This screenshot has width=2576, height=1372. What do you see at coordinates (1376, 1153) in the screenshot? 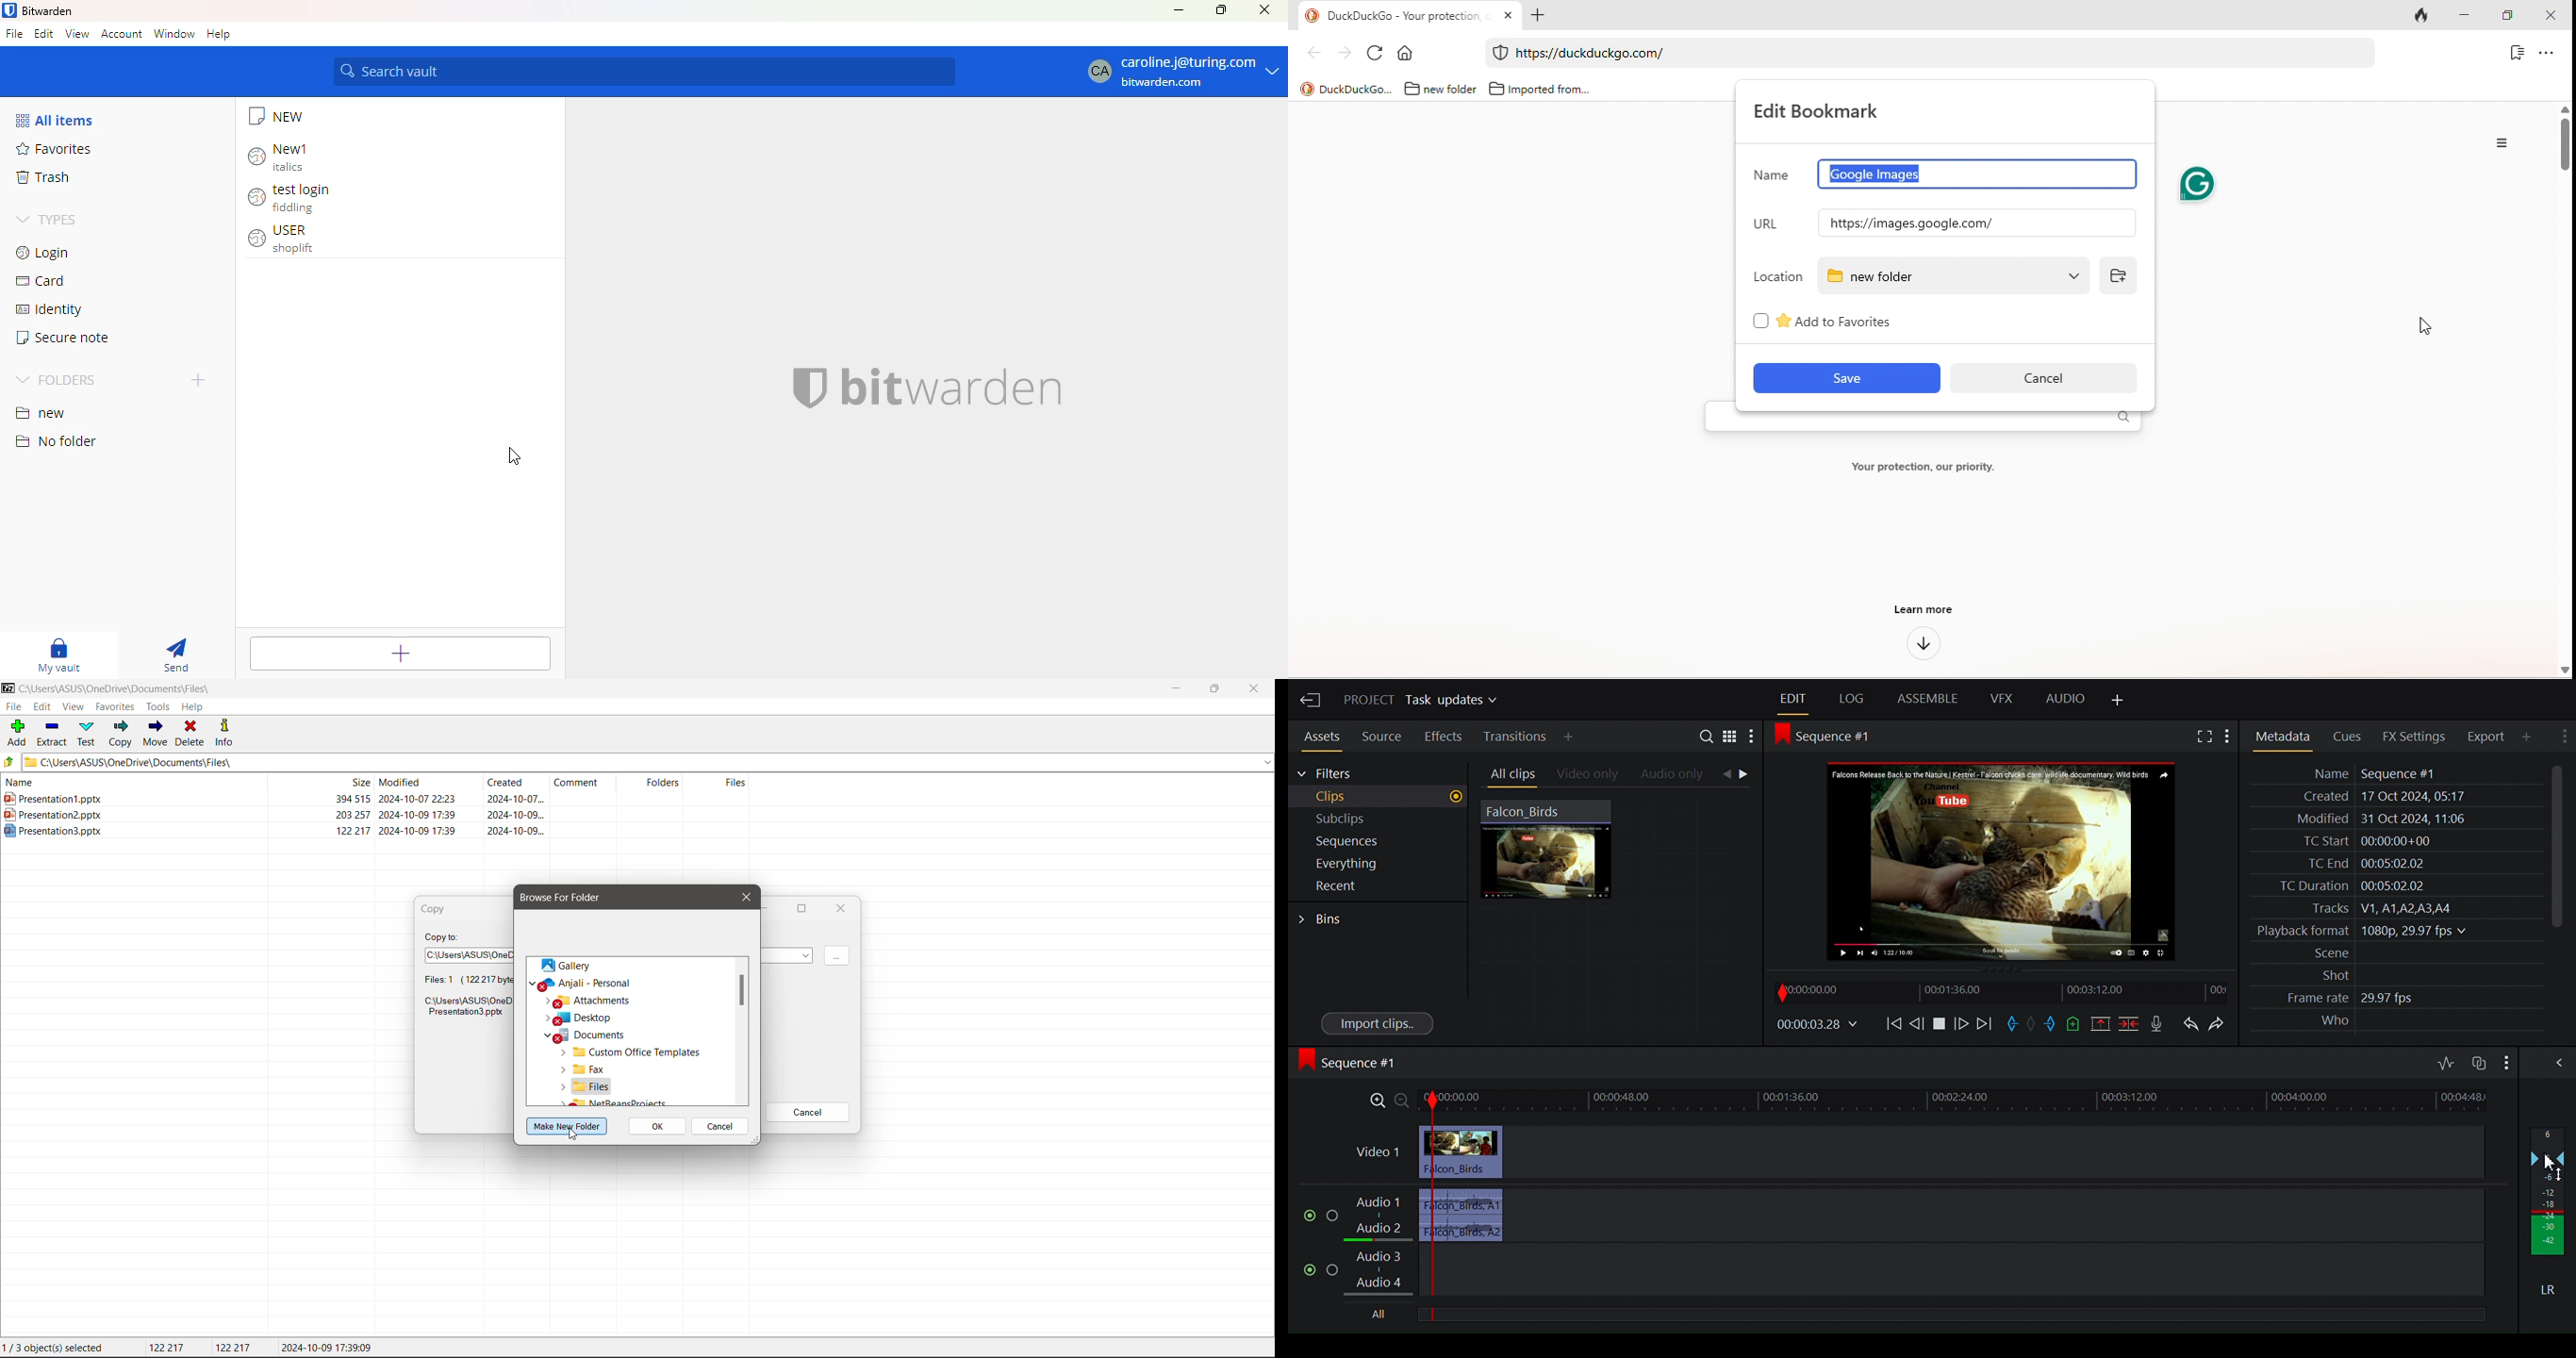
I see `Video 1` at bounding box center [1376, 1153].